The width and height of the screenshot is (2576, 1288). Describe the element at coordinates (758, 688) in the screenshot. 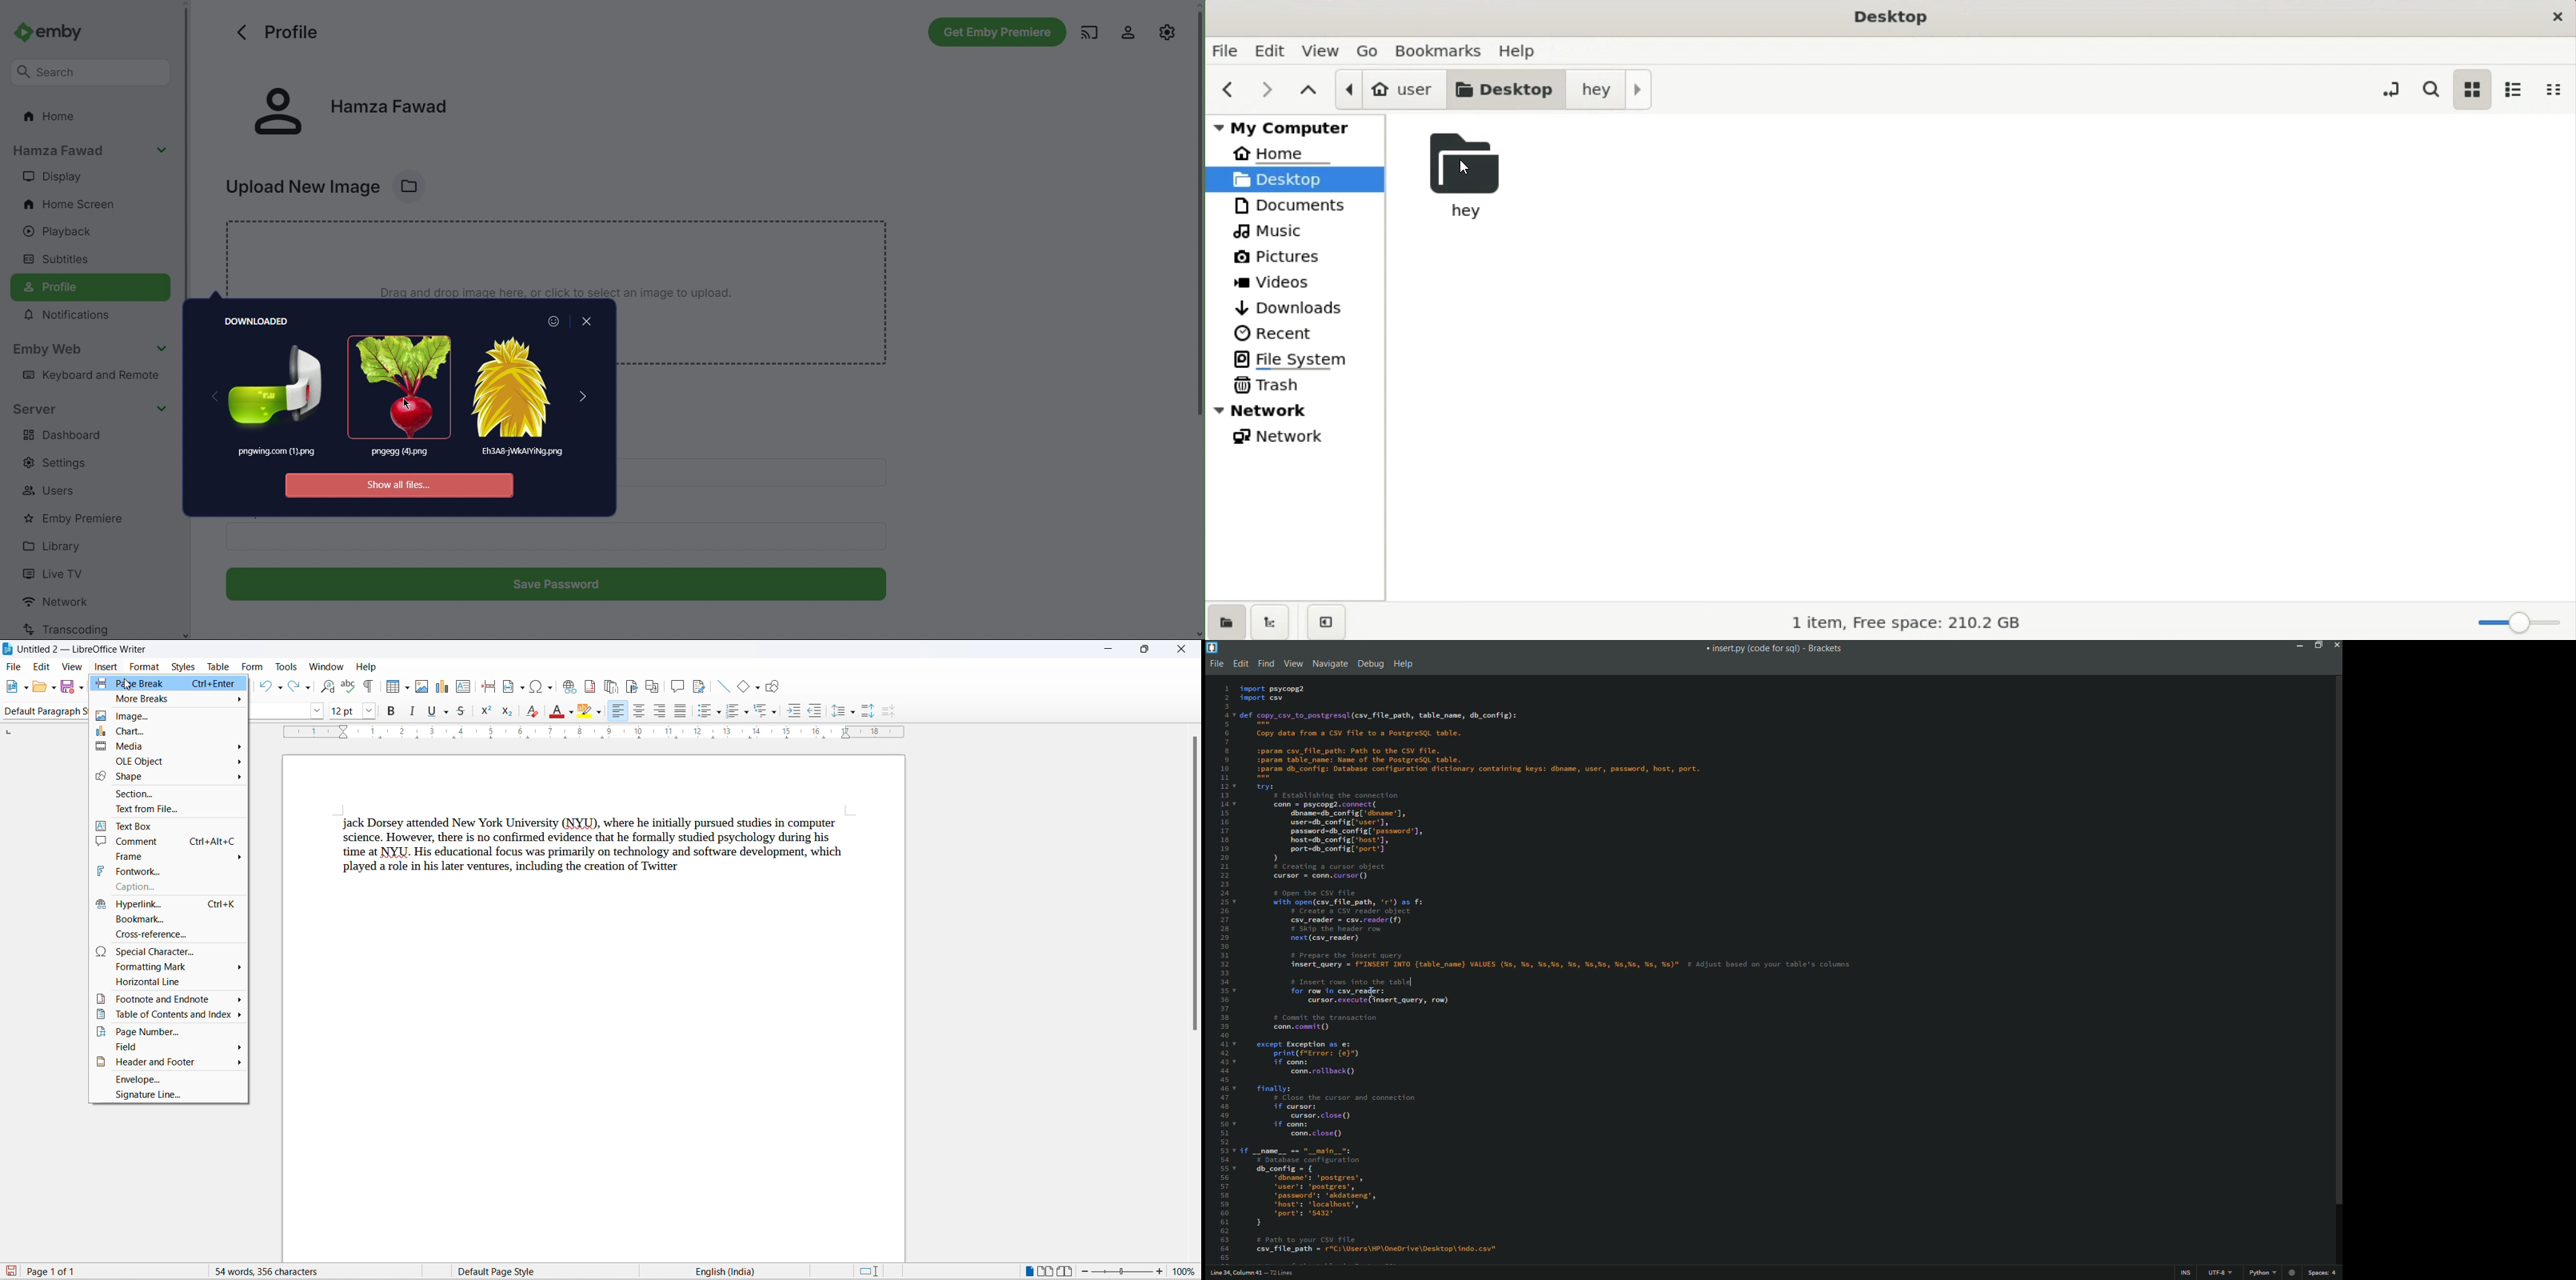

I see `basic shapes options` at that location.